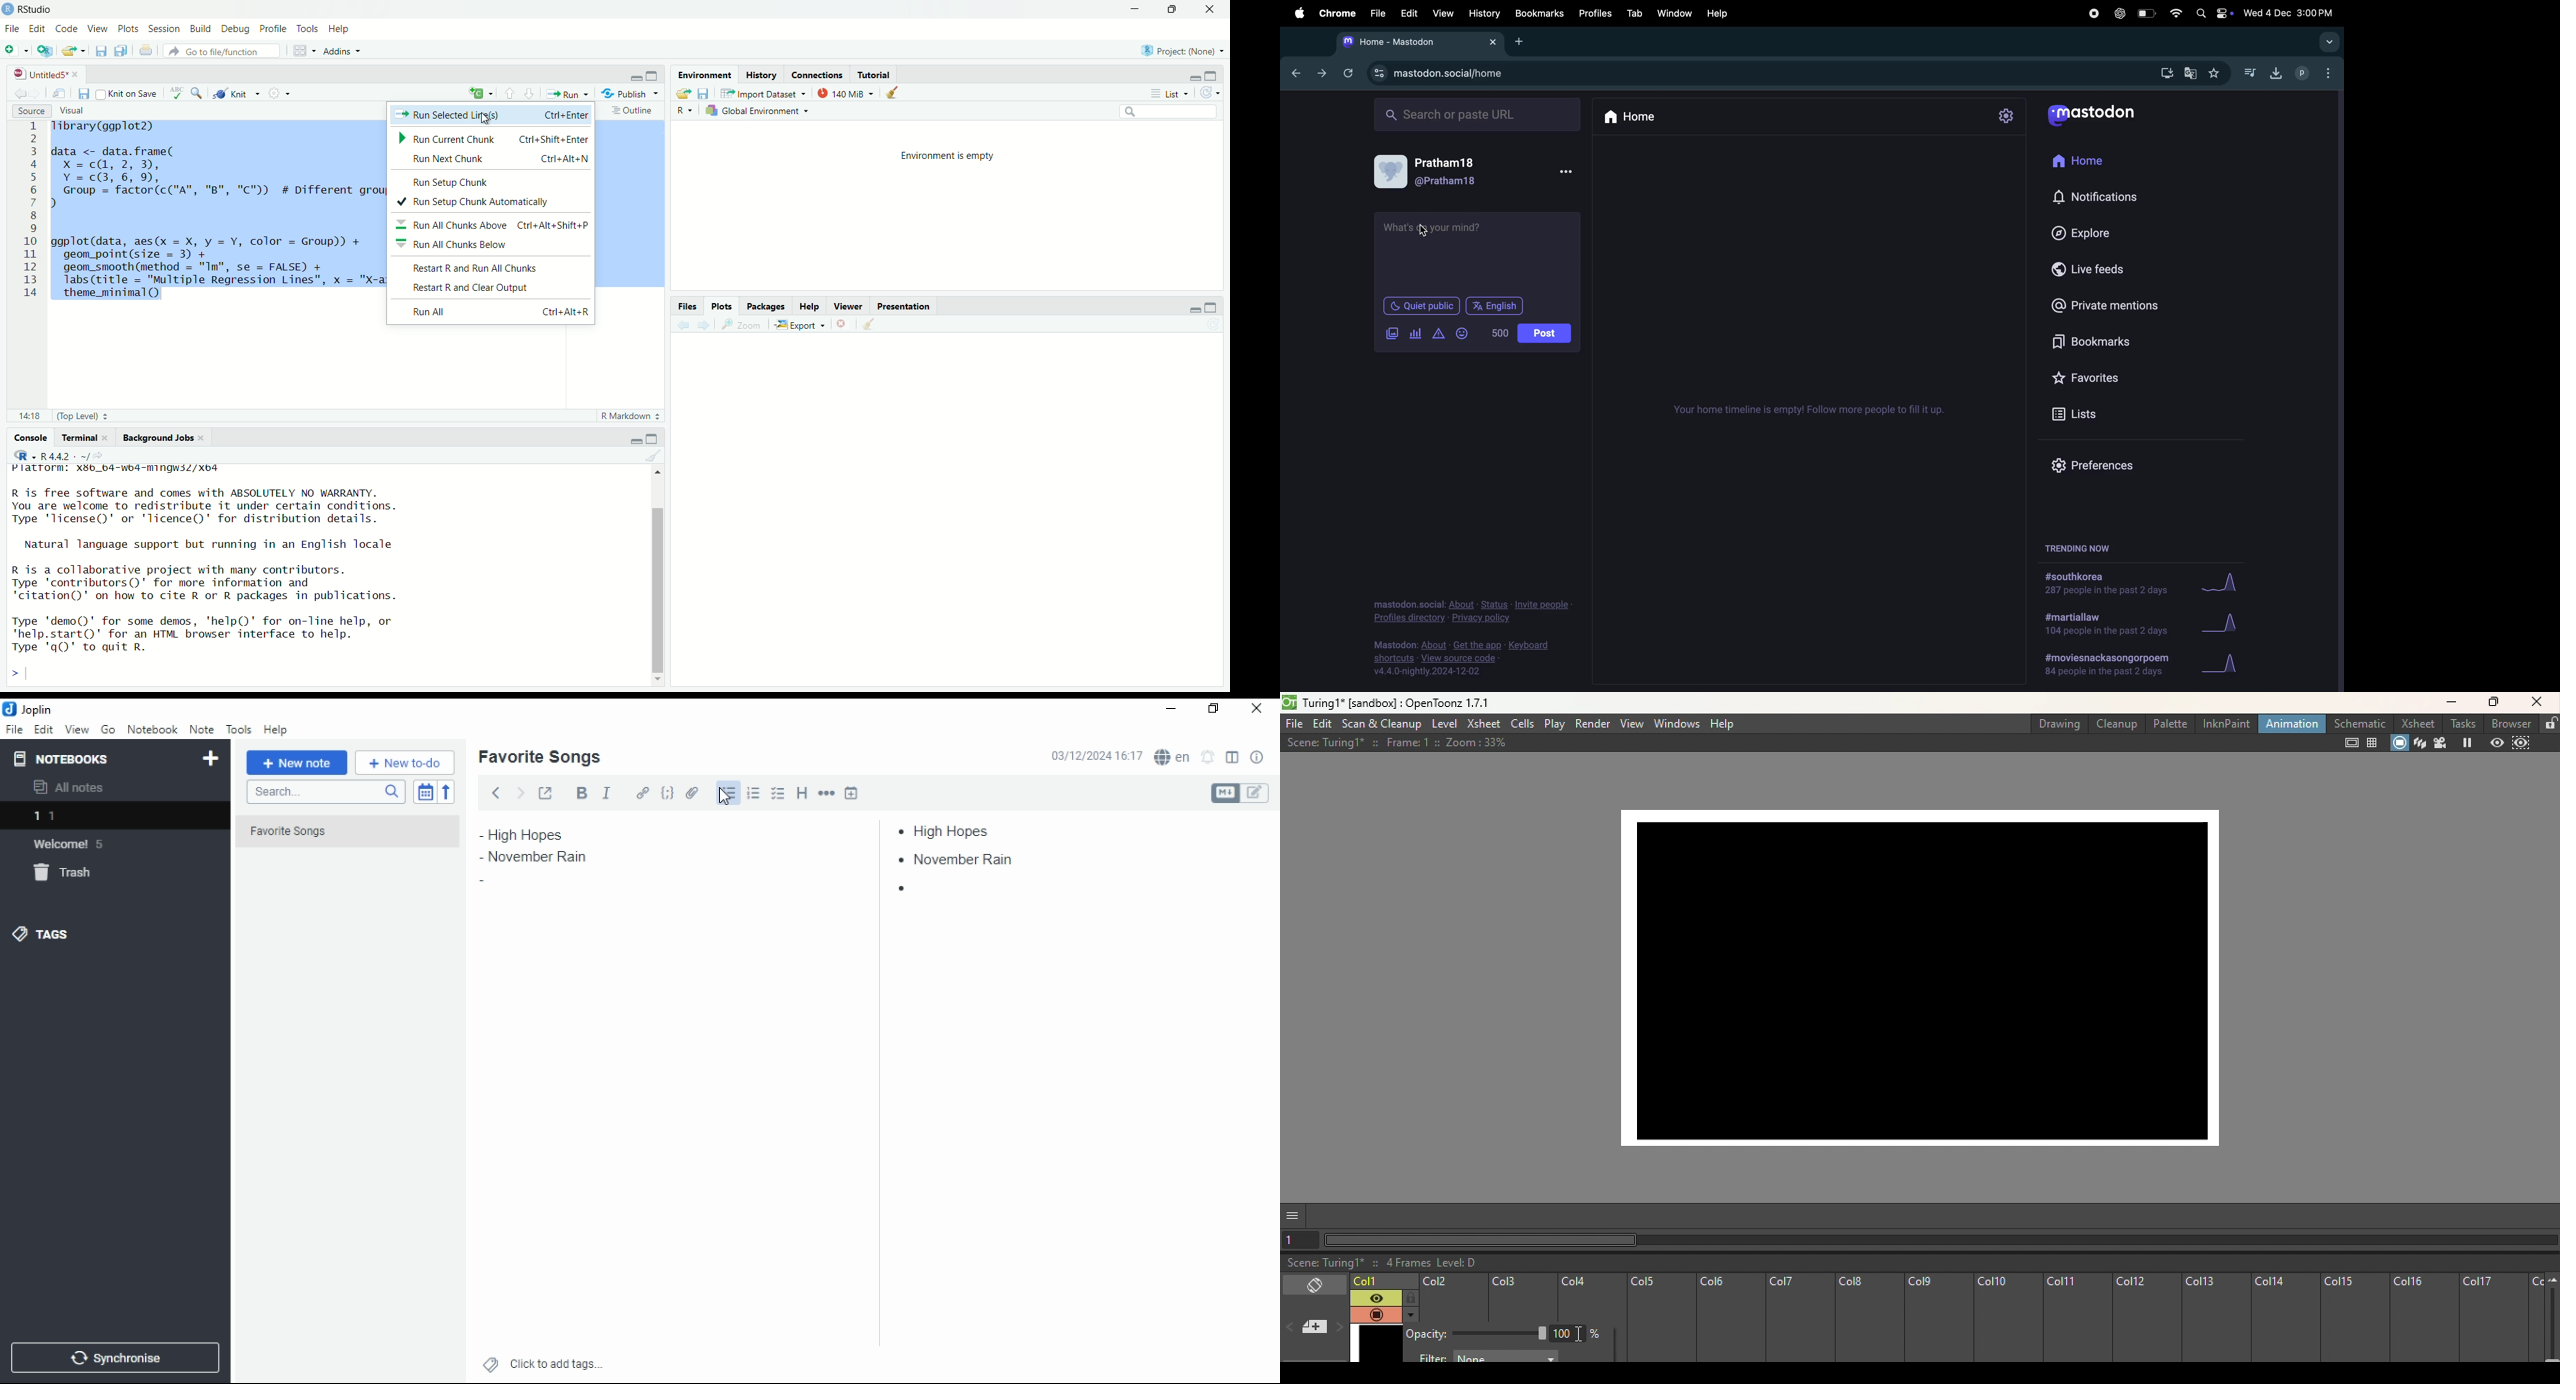 This screenshot has height=1400, width=2576. What do you see at coordinates (955, 156) in the screenshot?
I see `Environment is empty` at bounding box center [955, 156].